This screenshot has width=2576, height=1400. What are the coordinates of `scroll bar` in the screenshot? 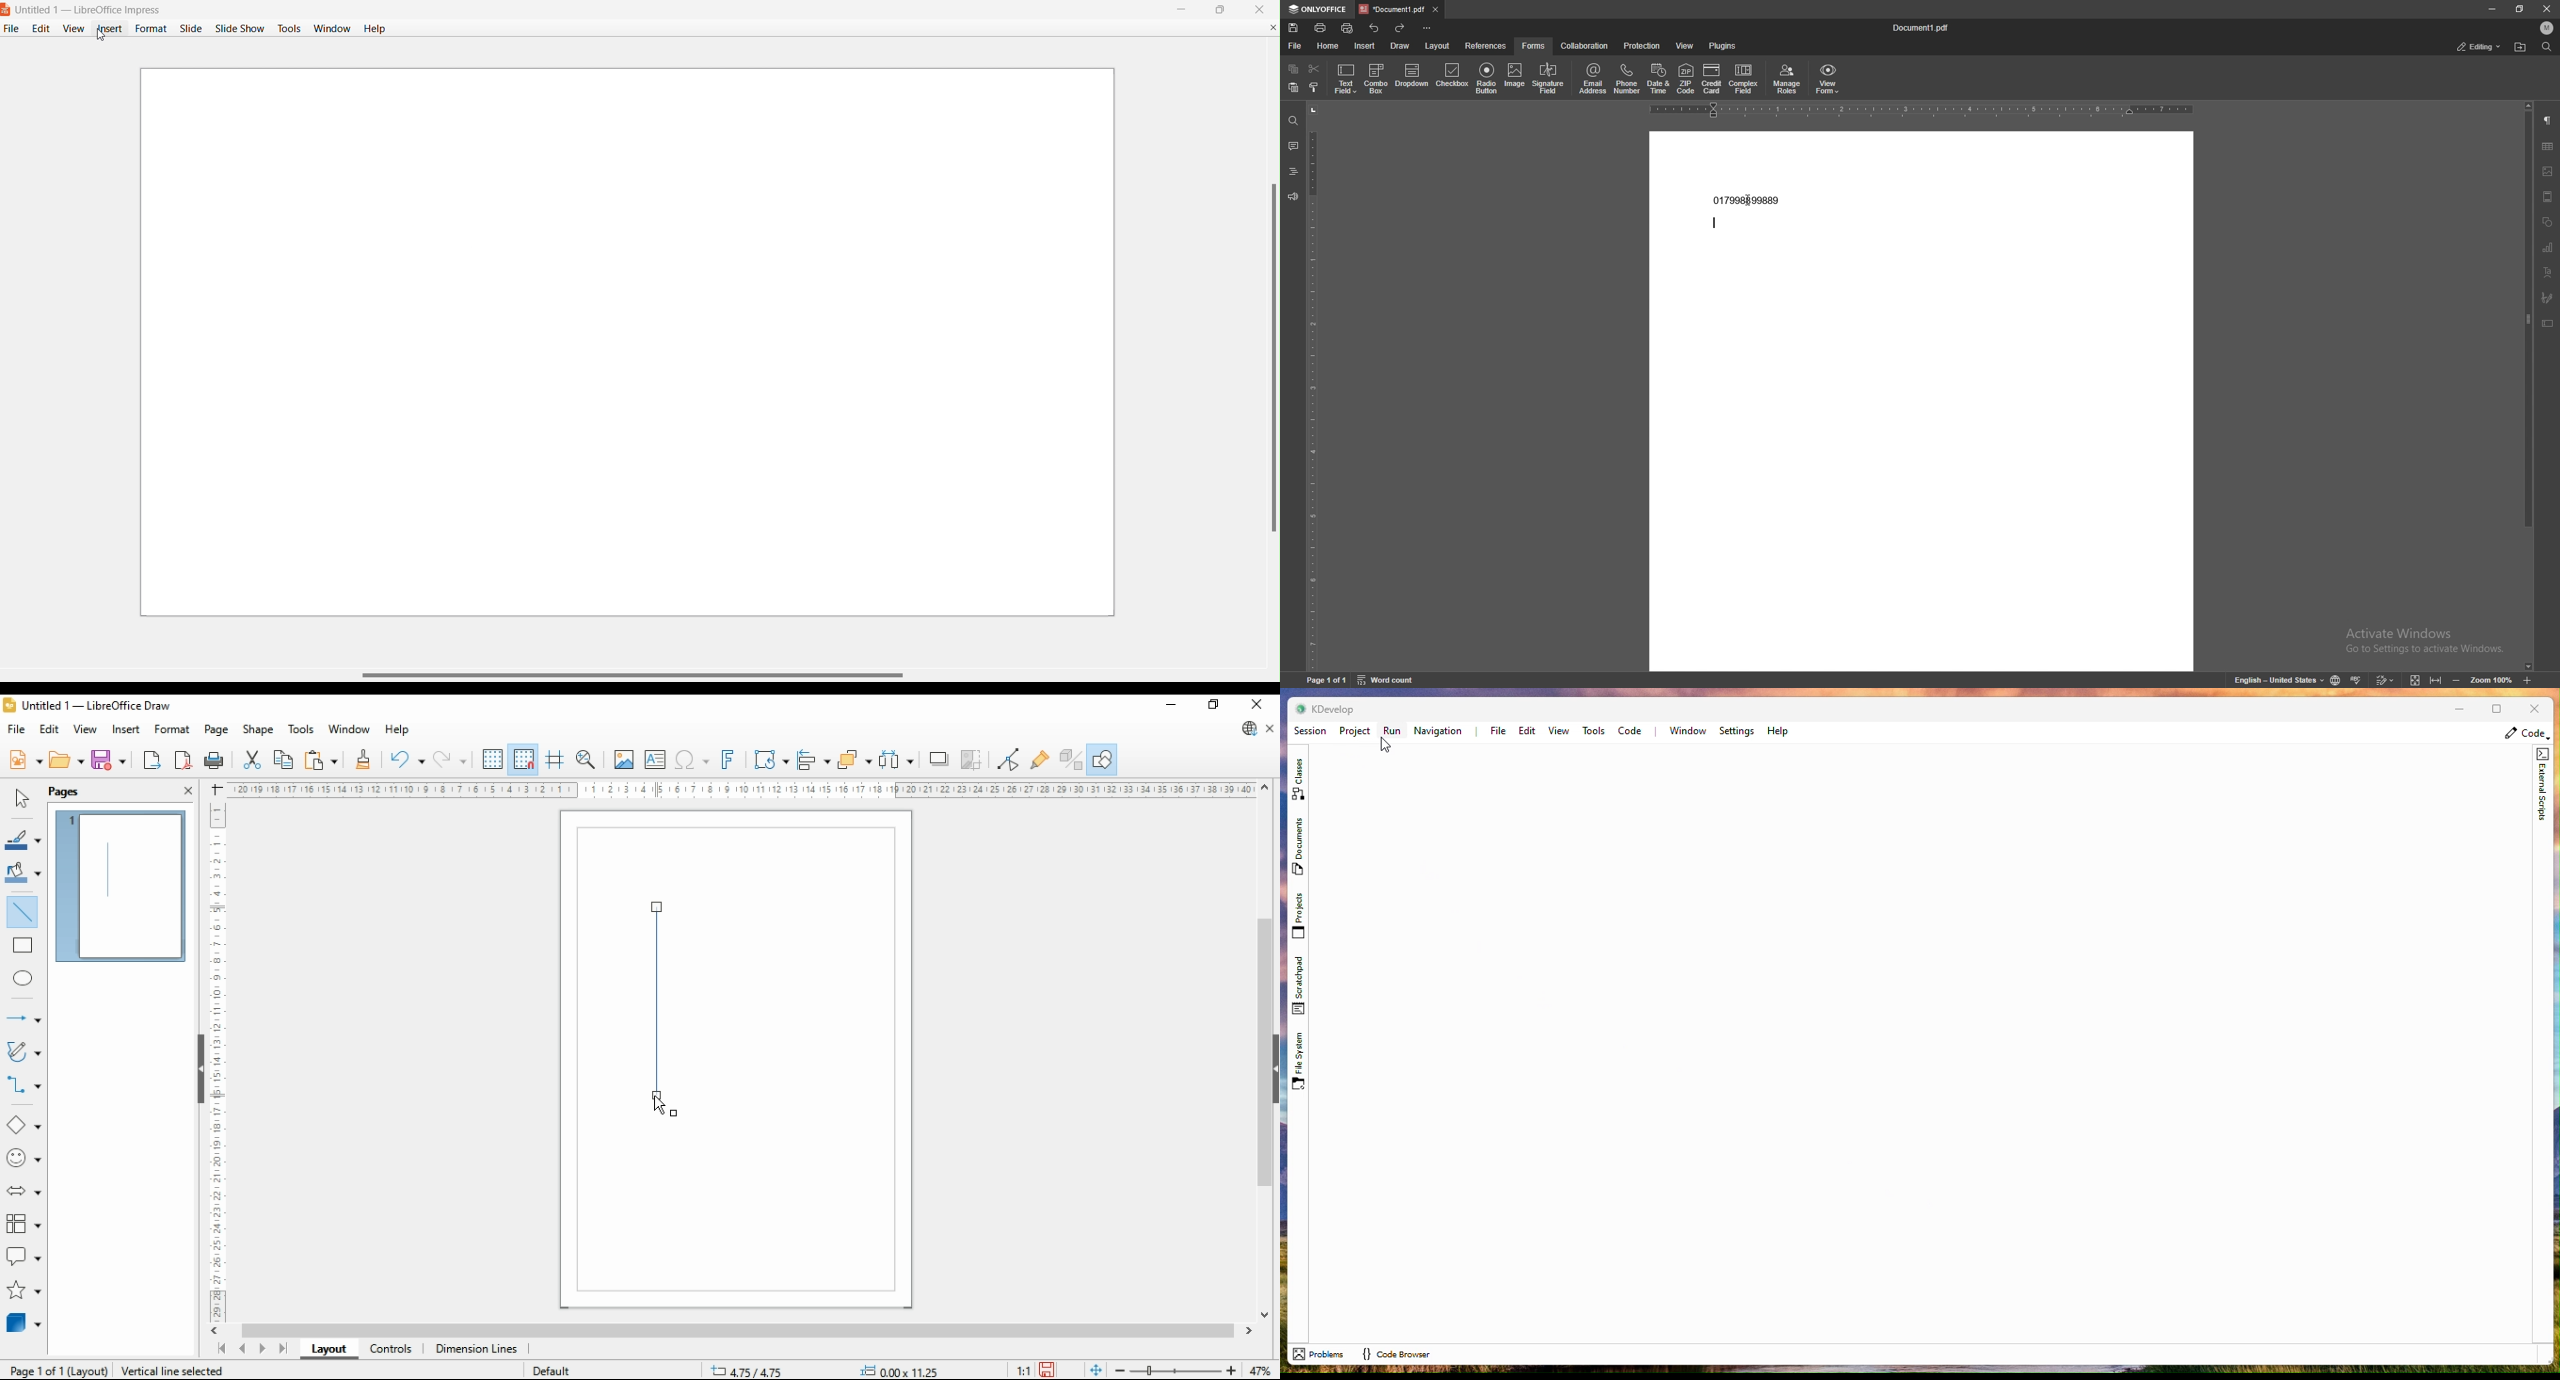 It's located at (1264, 1047).